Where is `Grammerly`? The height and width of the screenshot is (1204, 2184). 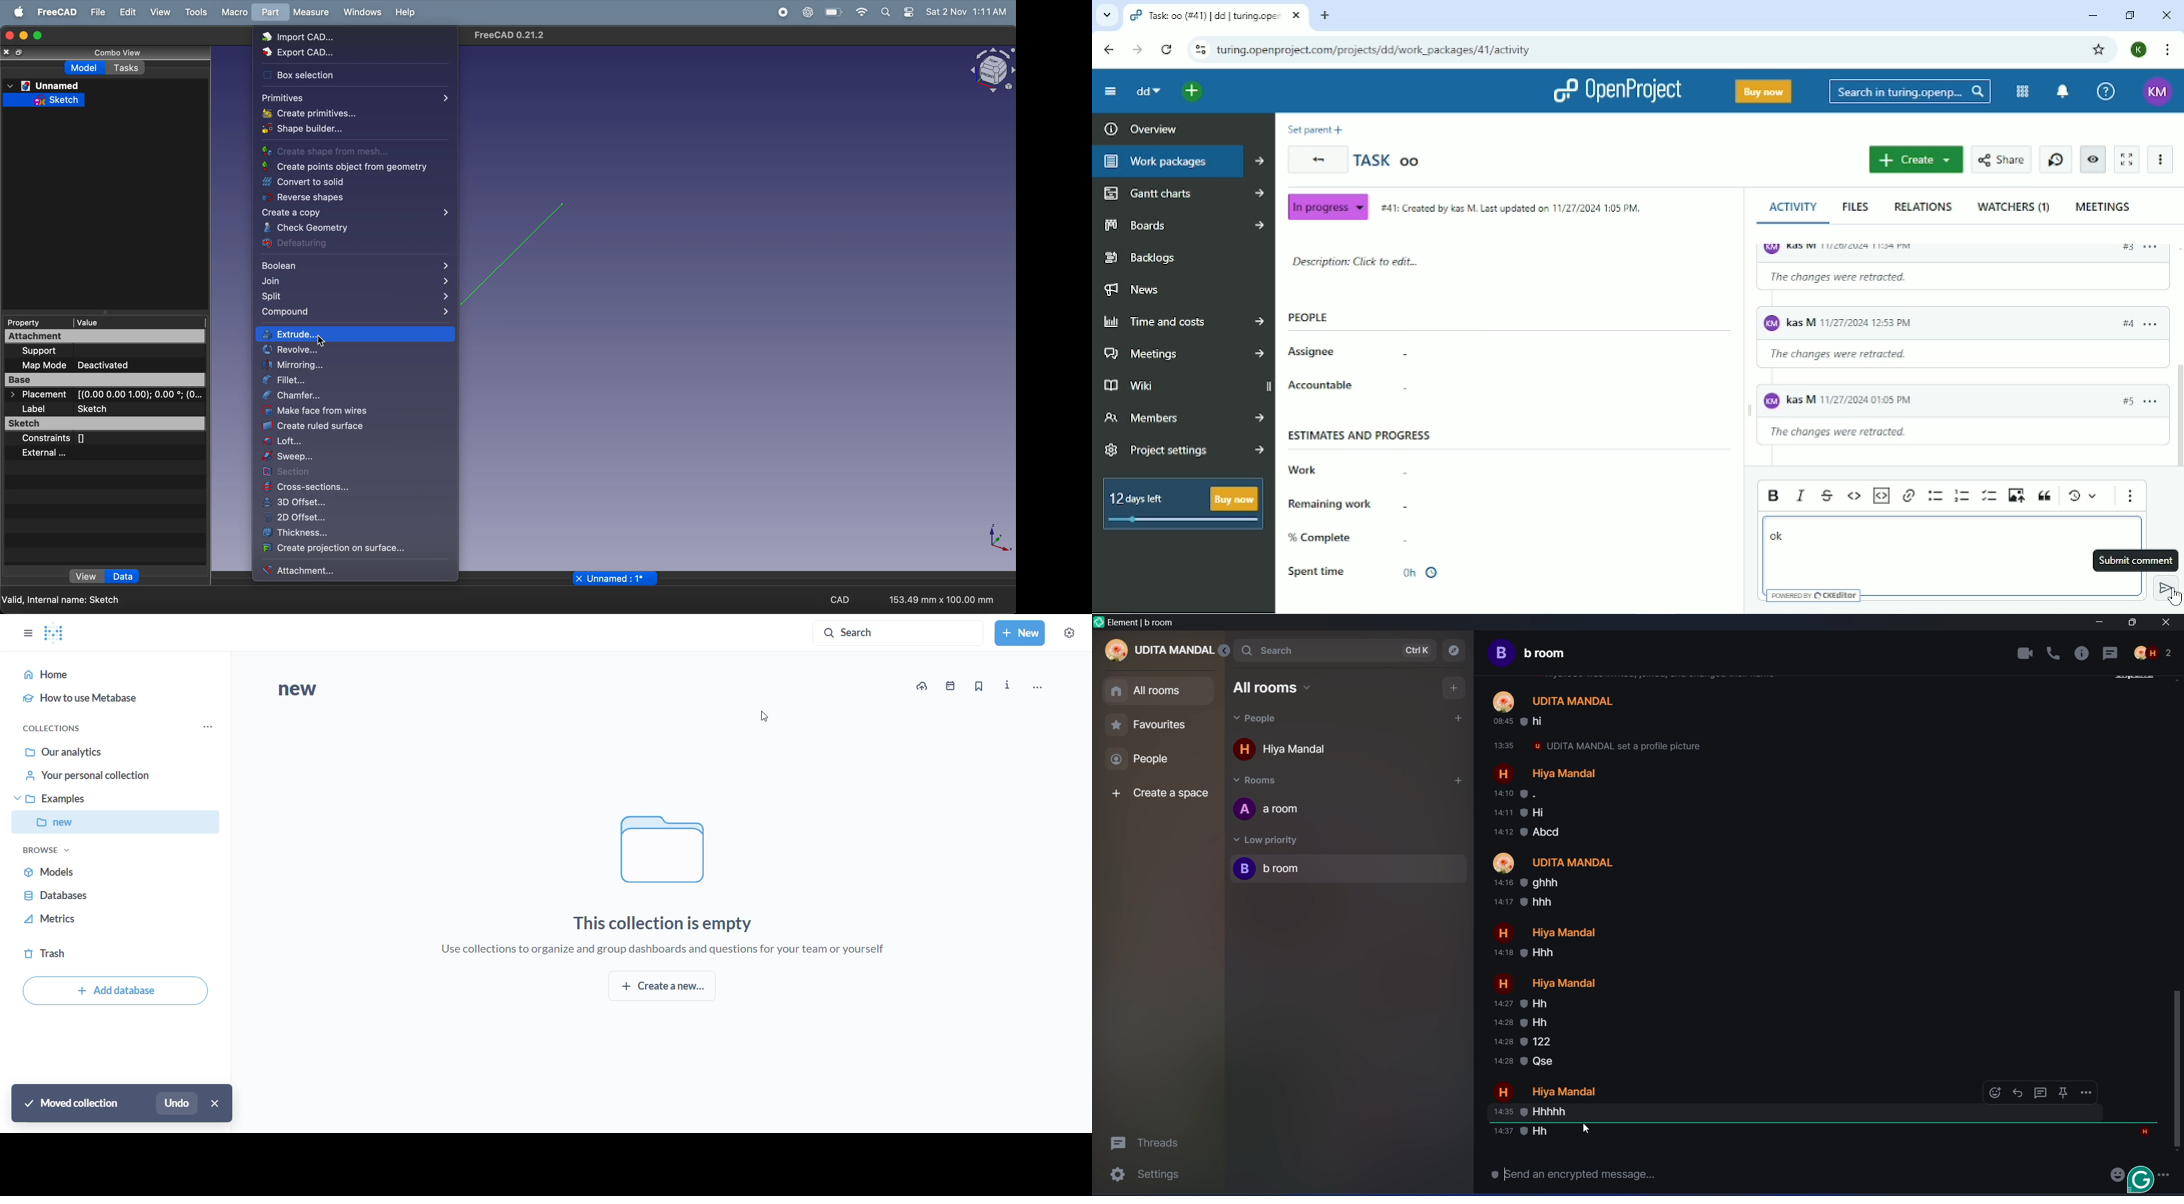
Grammerly is located at coordinates (2142, 1179).